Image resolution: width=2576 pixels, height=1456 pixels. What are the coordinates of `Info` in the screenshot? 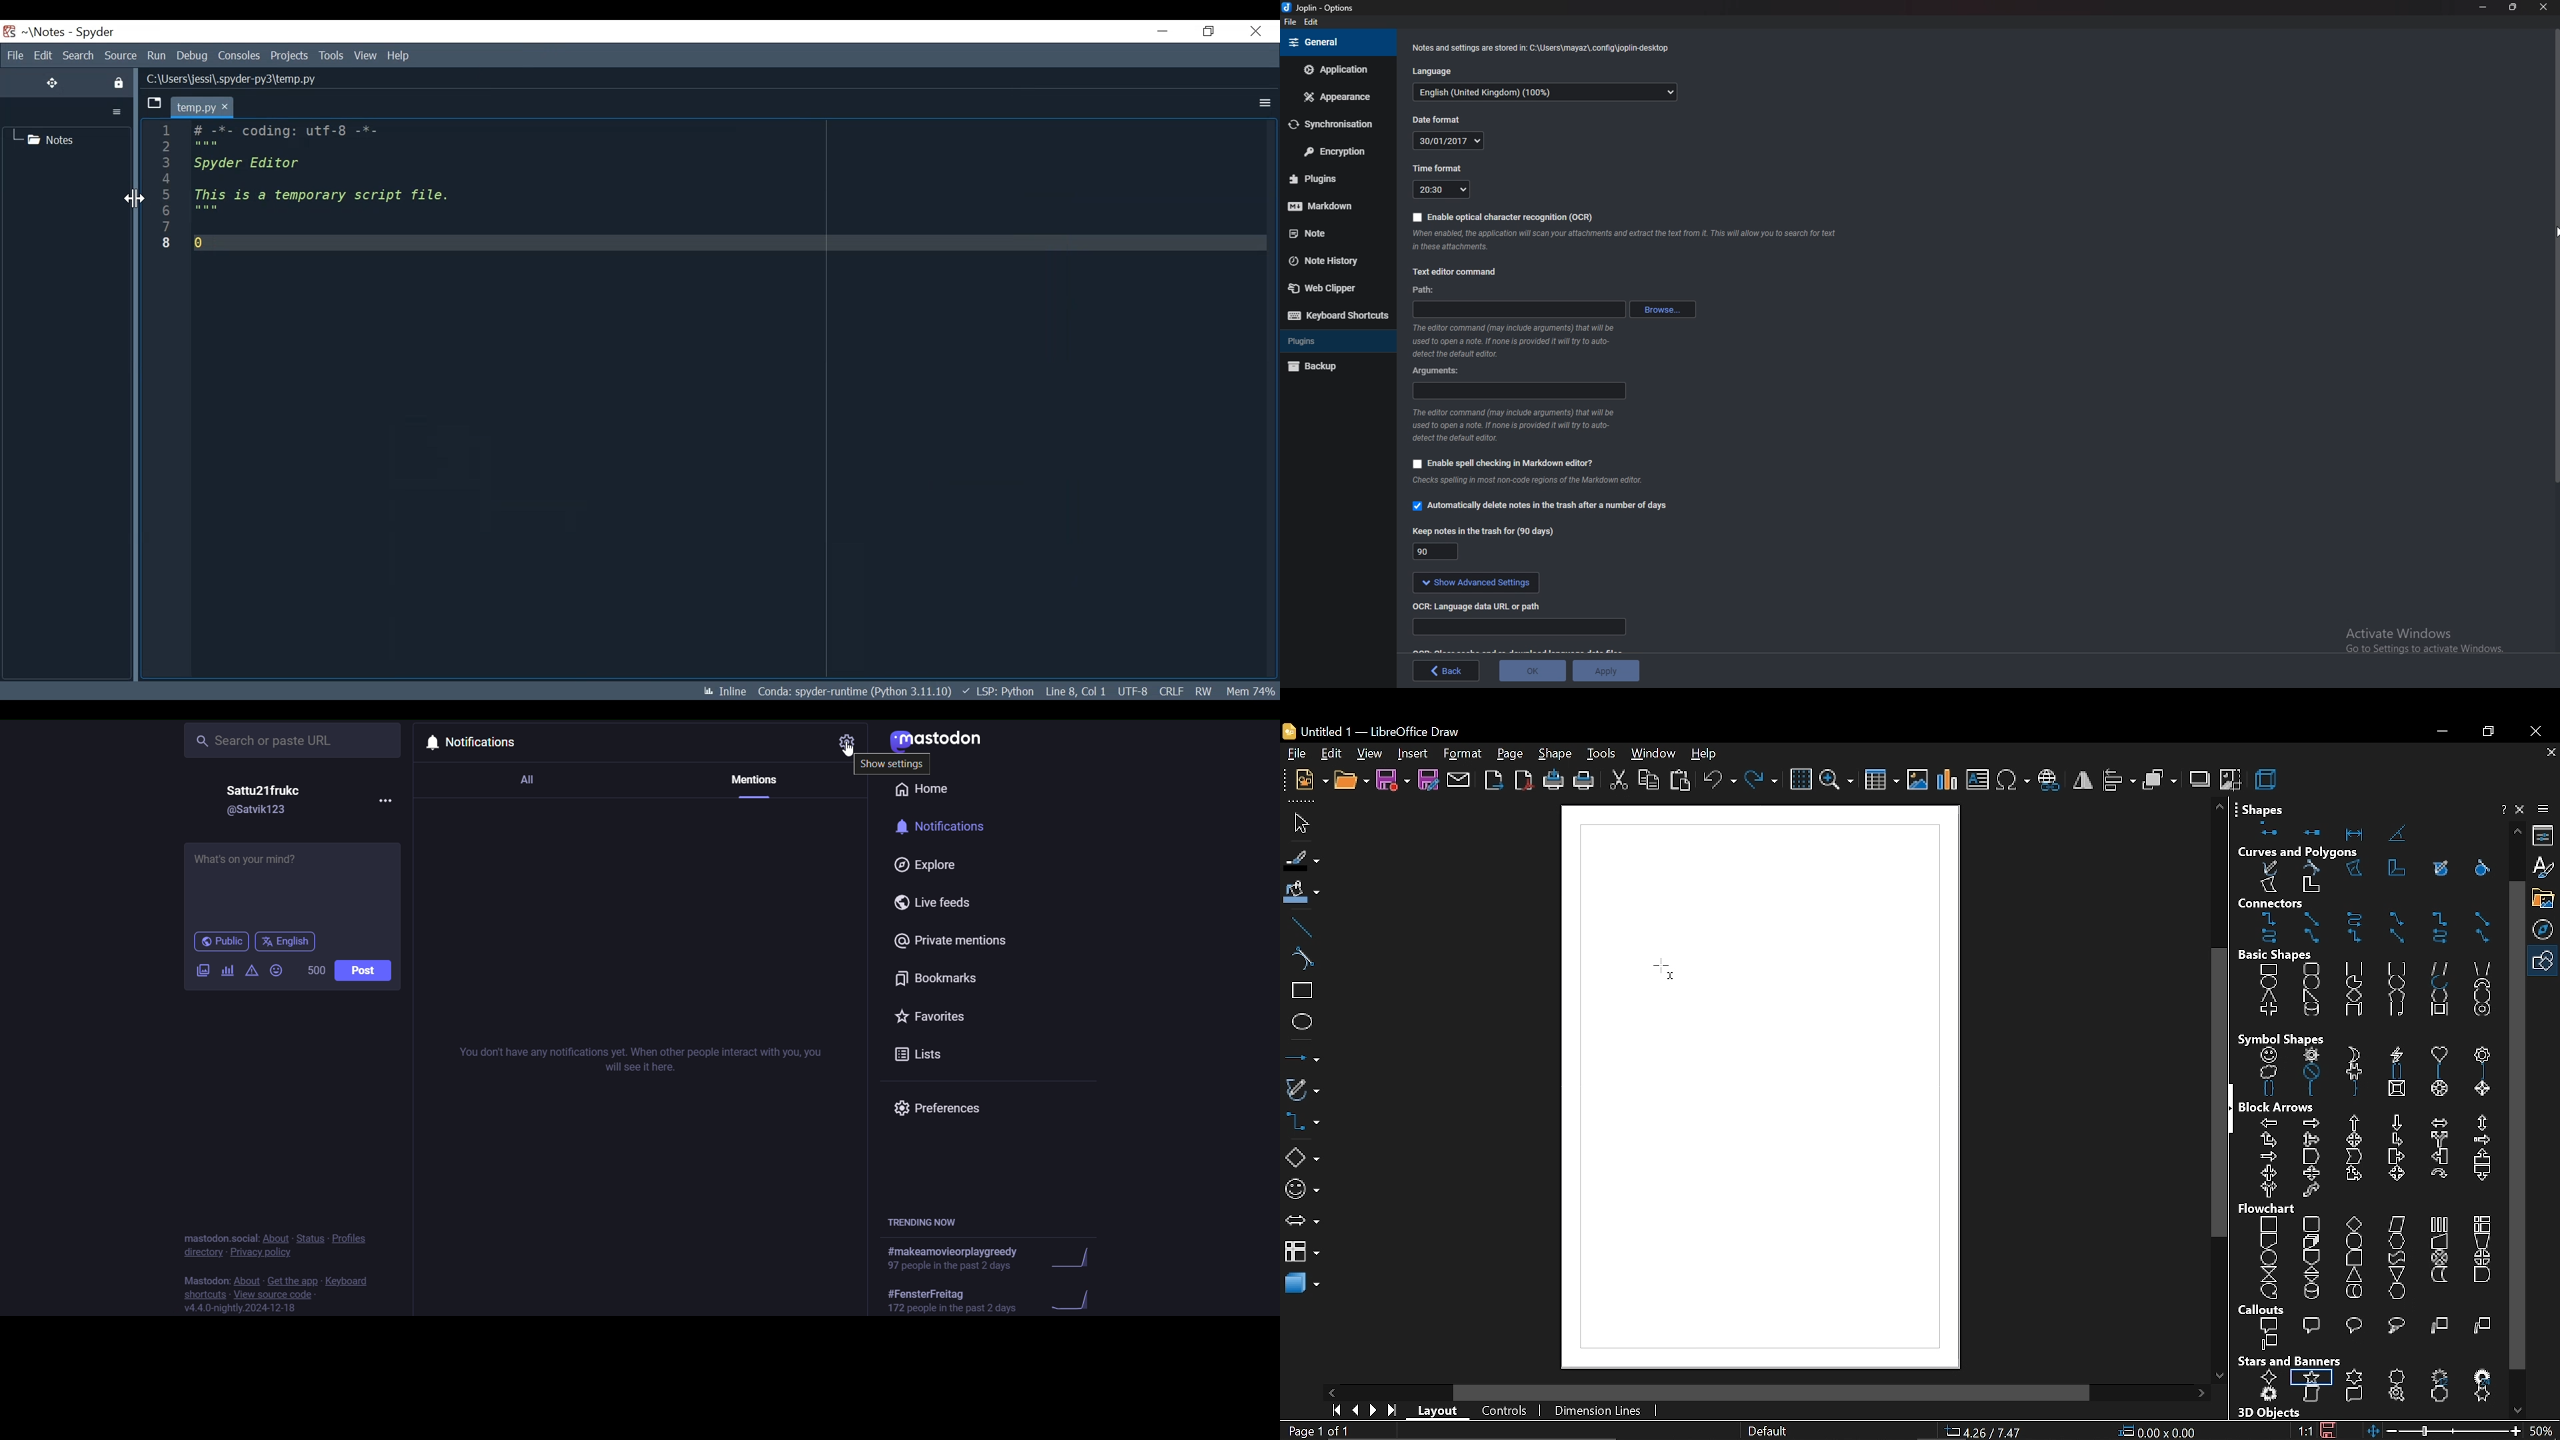 It's located at (1513, 340).